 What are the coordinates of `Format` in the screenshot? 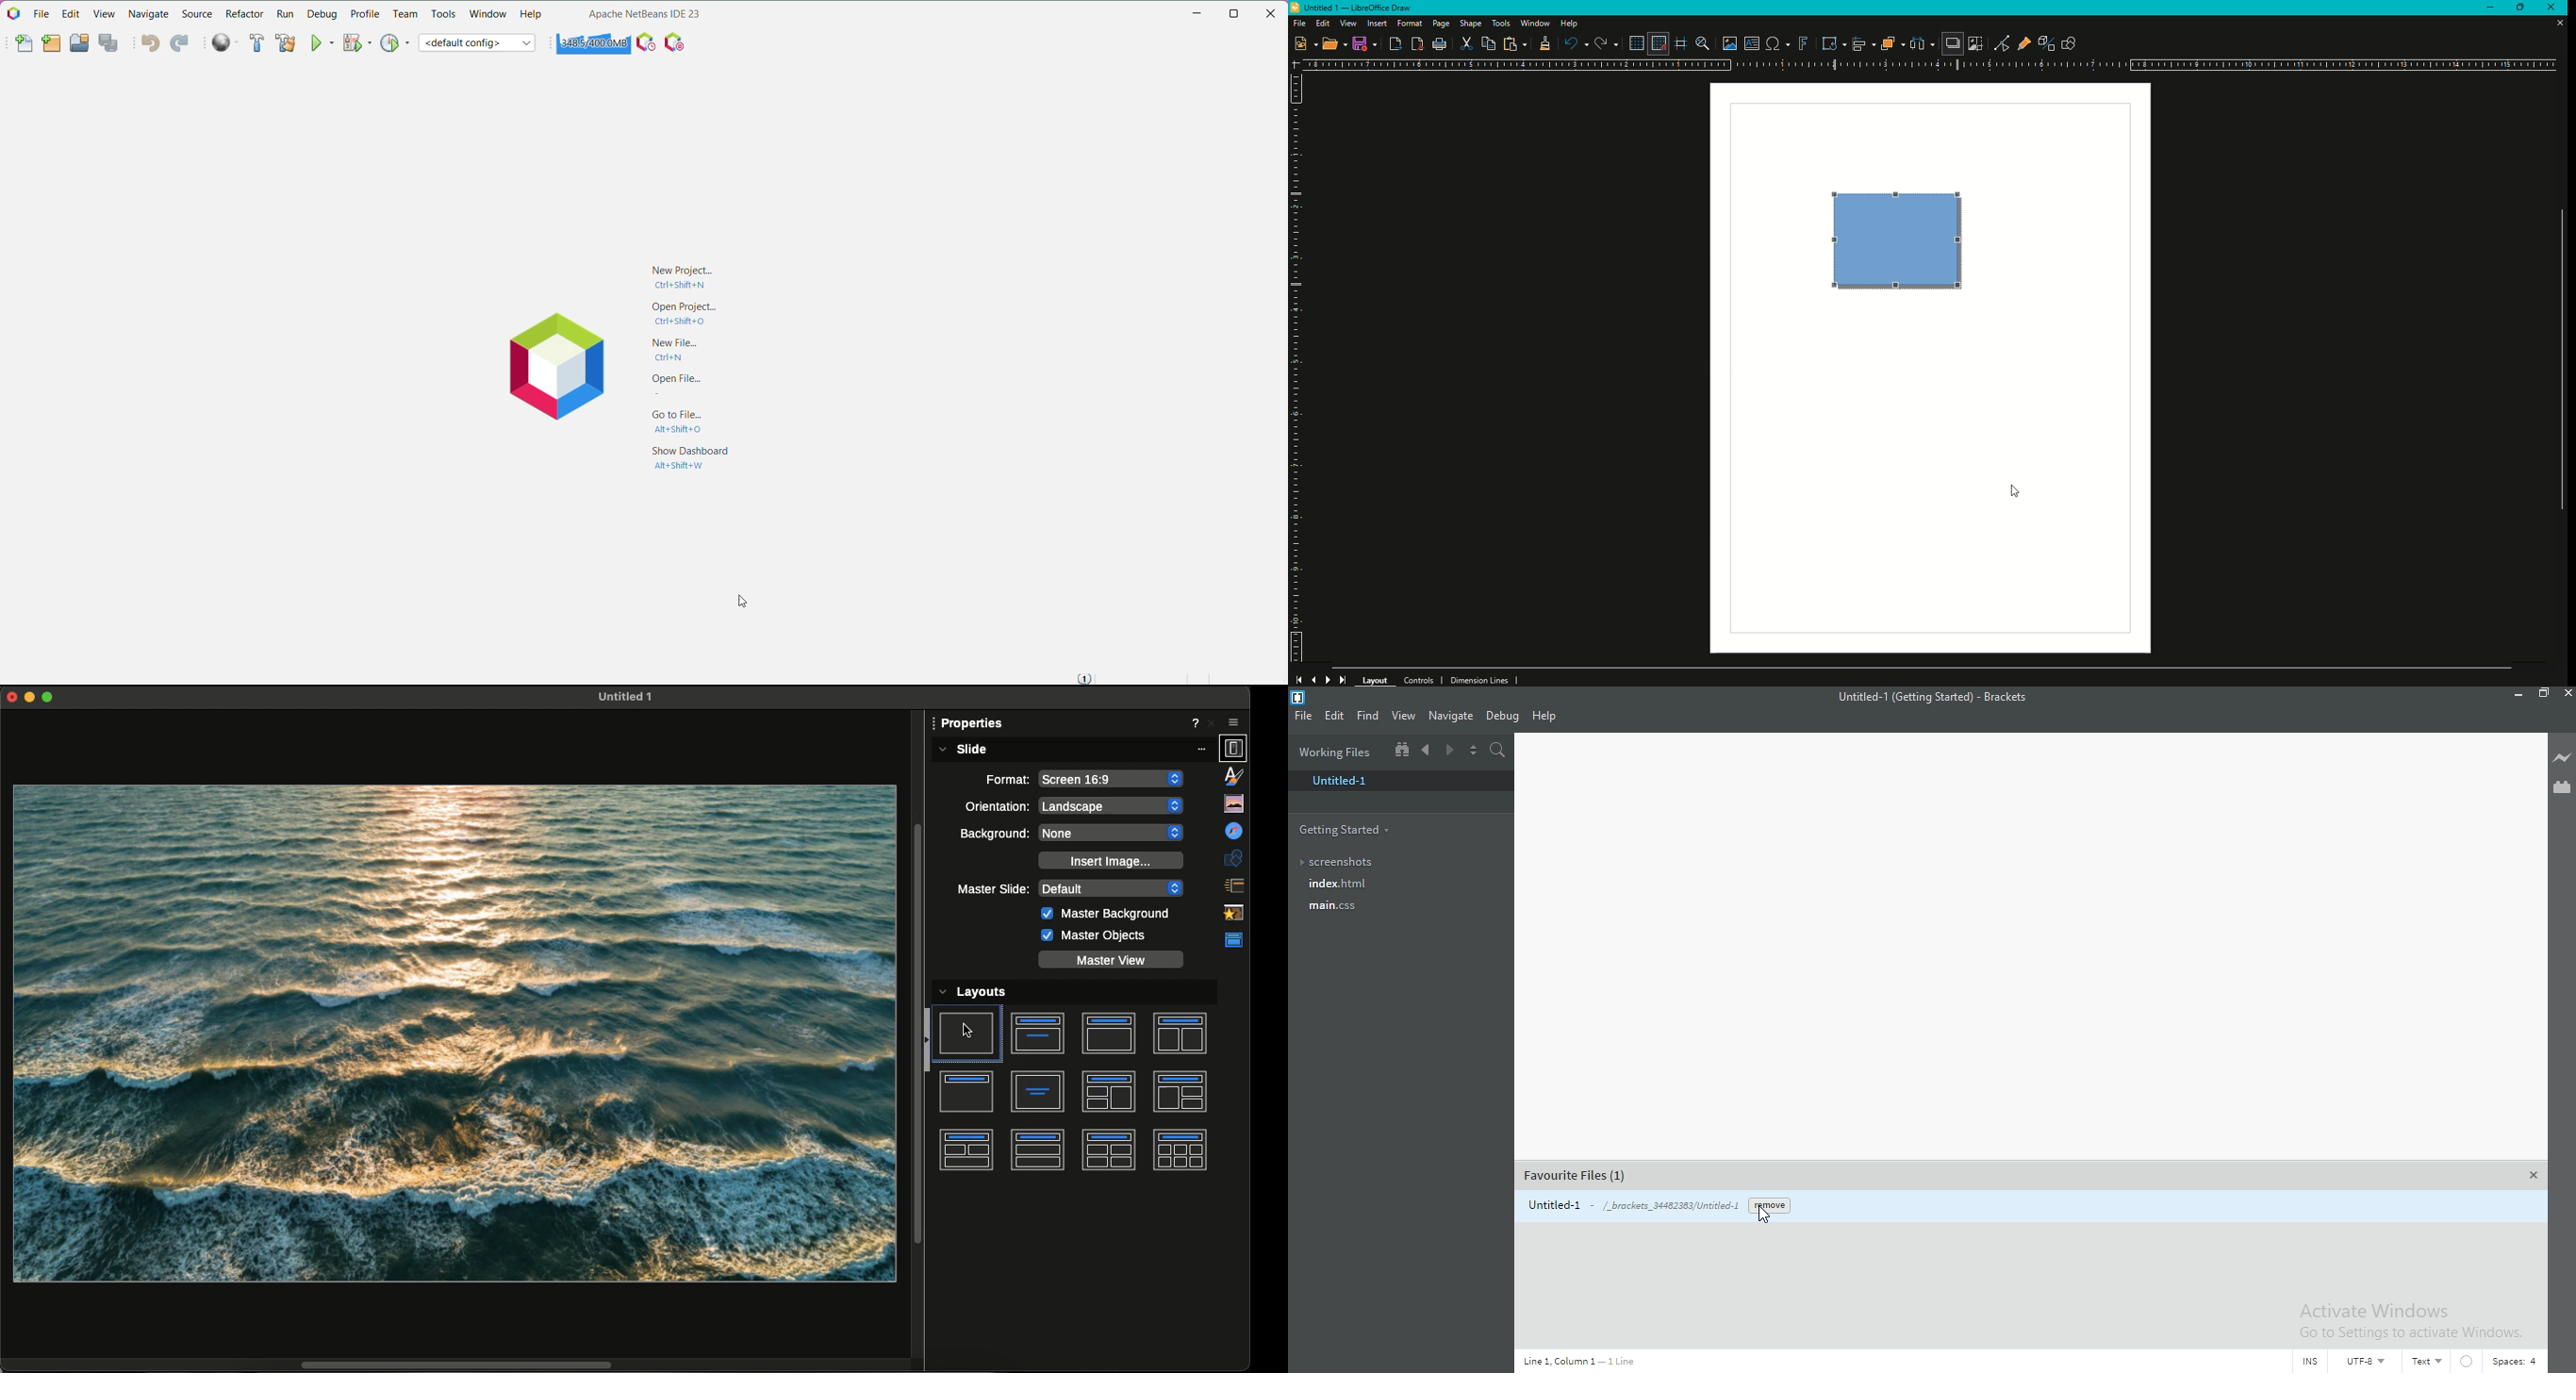 It's located at (1410, 23).